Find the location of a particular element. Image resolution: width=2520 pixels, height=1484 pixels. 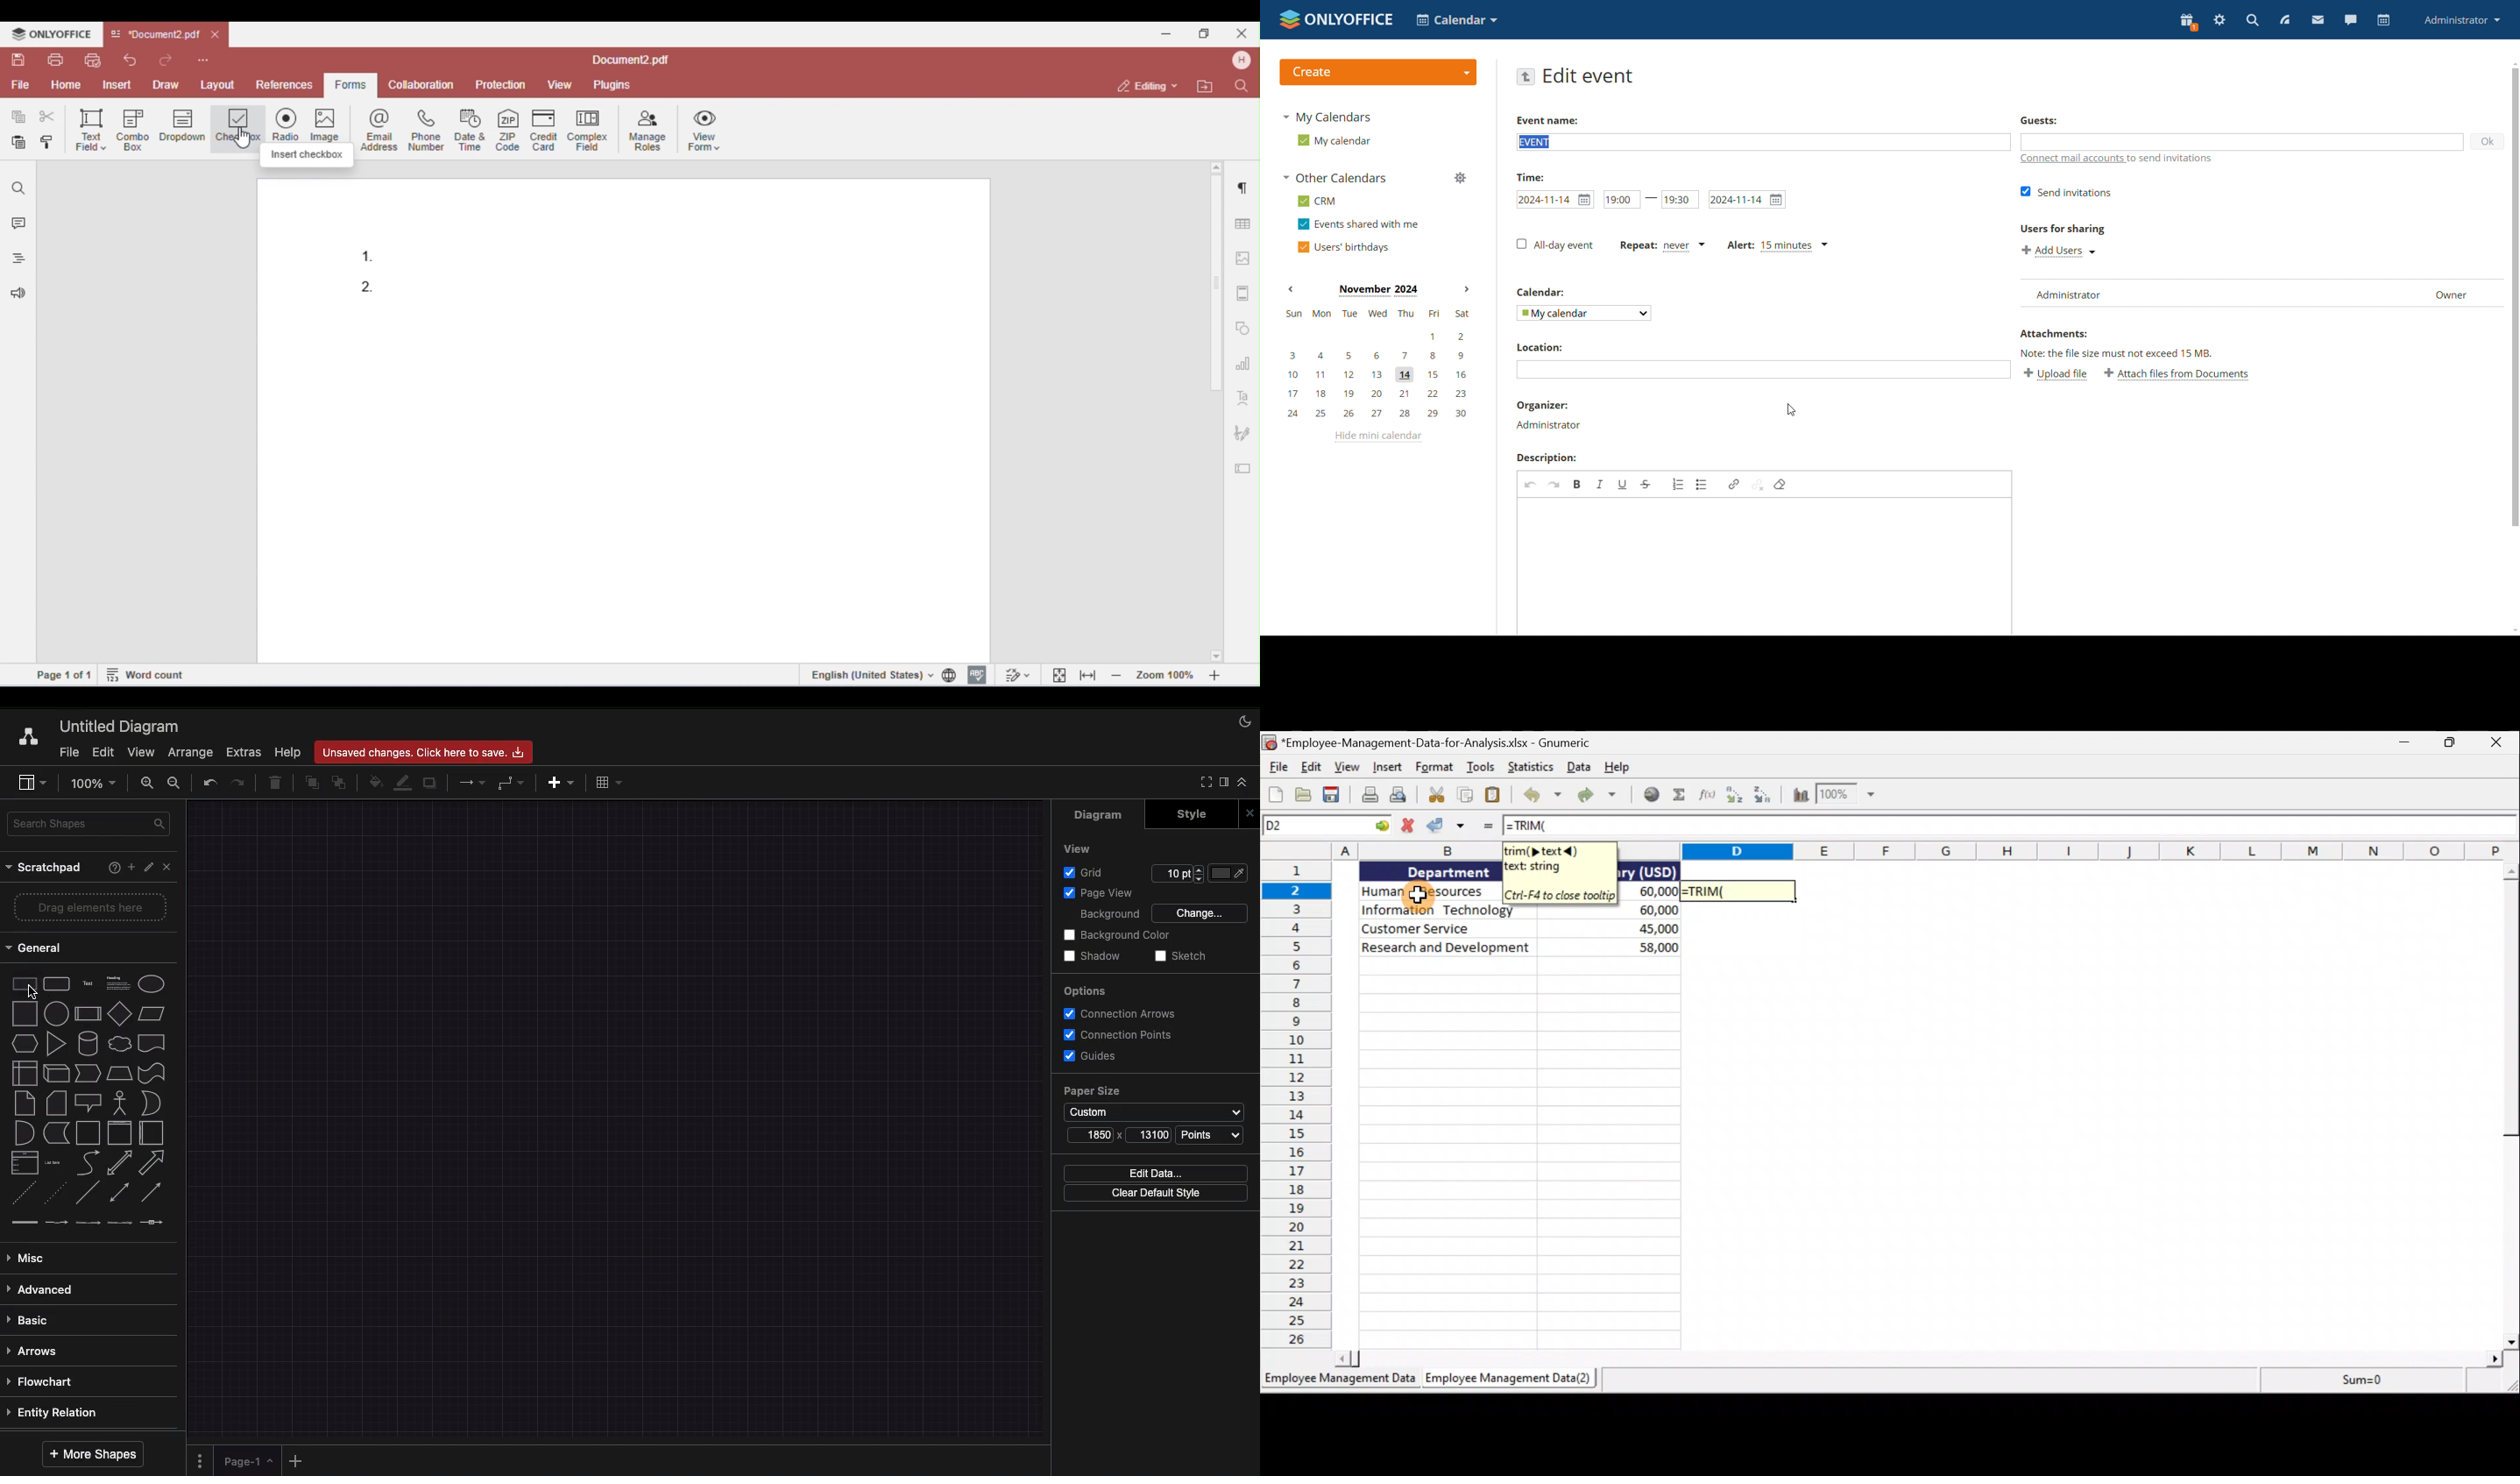

Paste the clipboard is located at coordinates (1498, 796).